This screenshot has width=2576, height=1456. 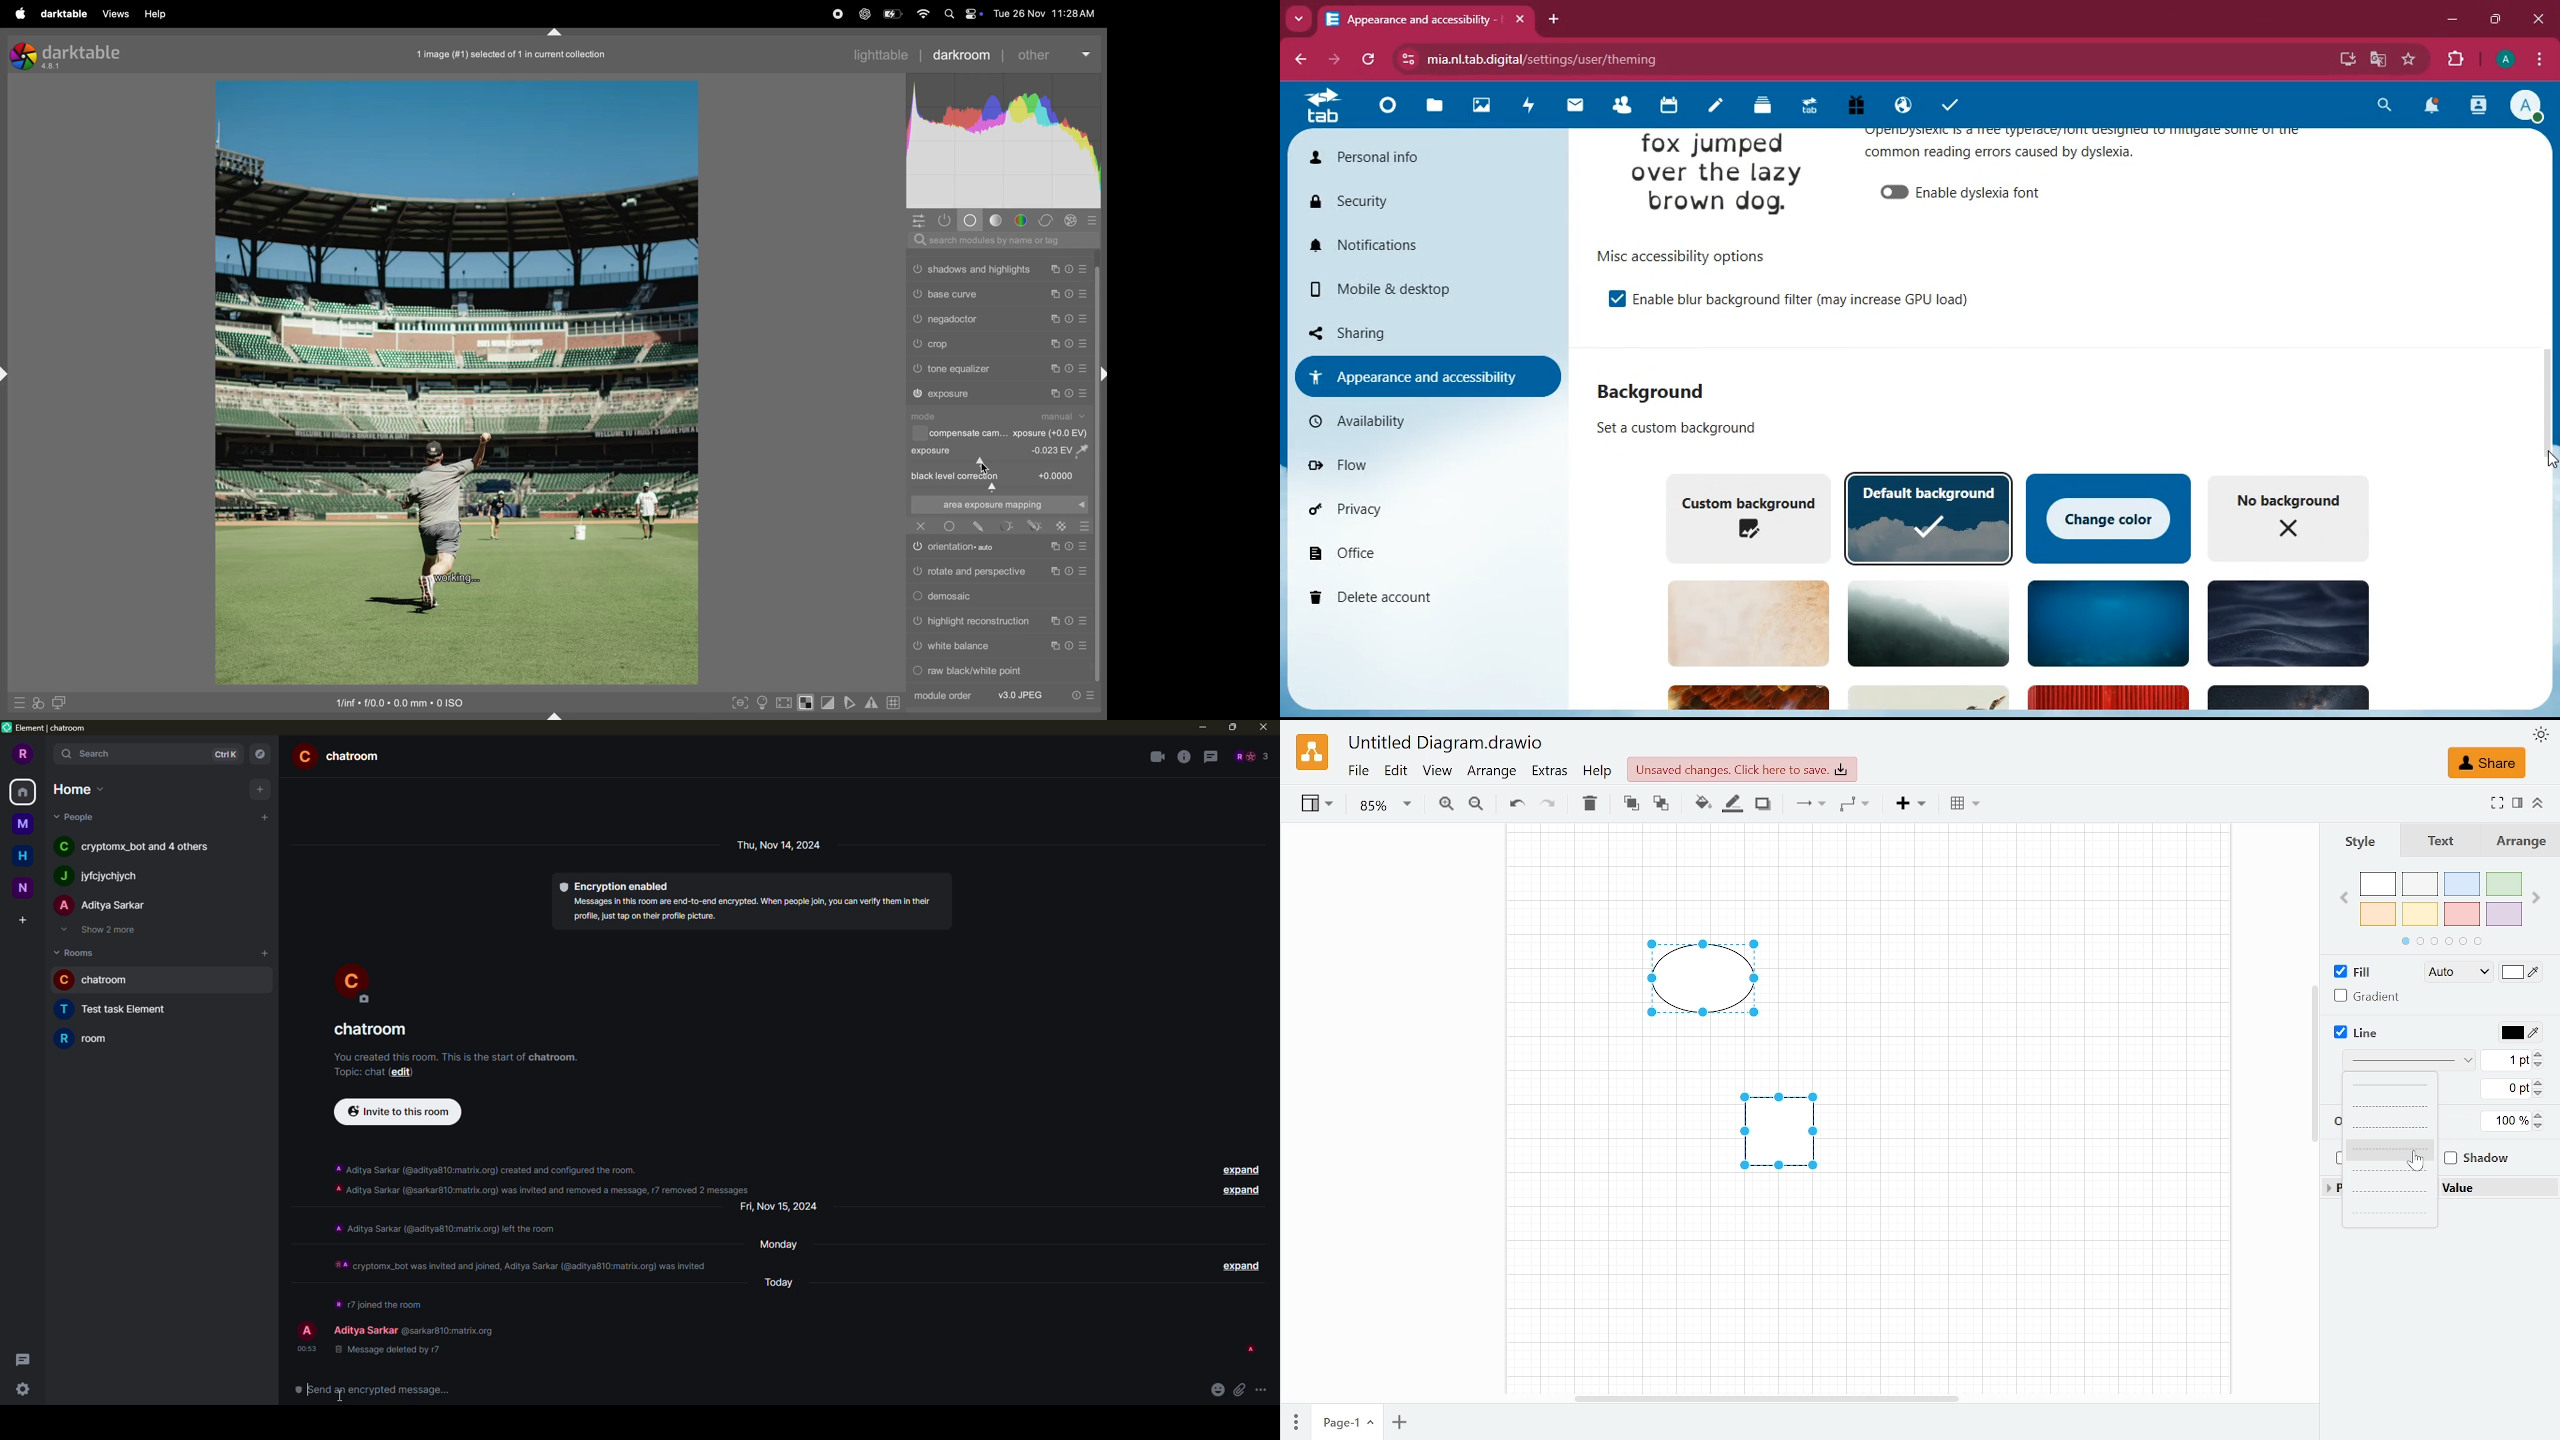 What do you see at coordinates (1233, 726) in the screenshot?
I see `maximize` at bounding box center [1233, 726].